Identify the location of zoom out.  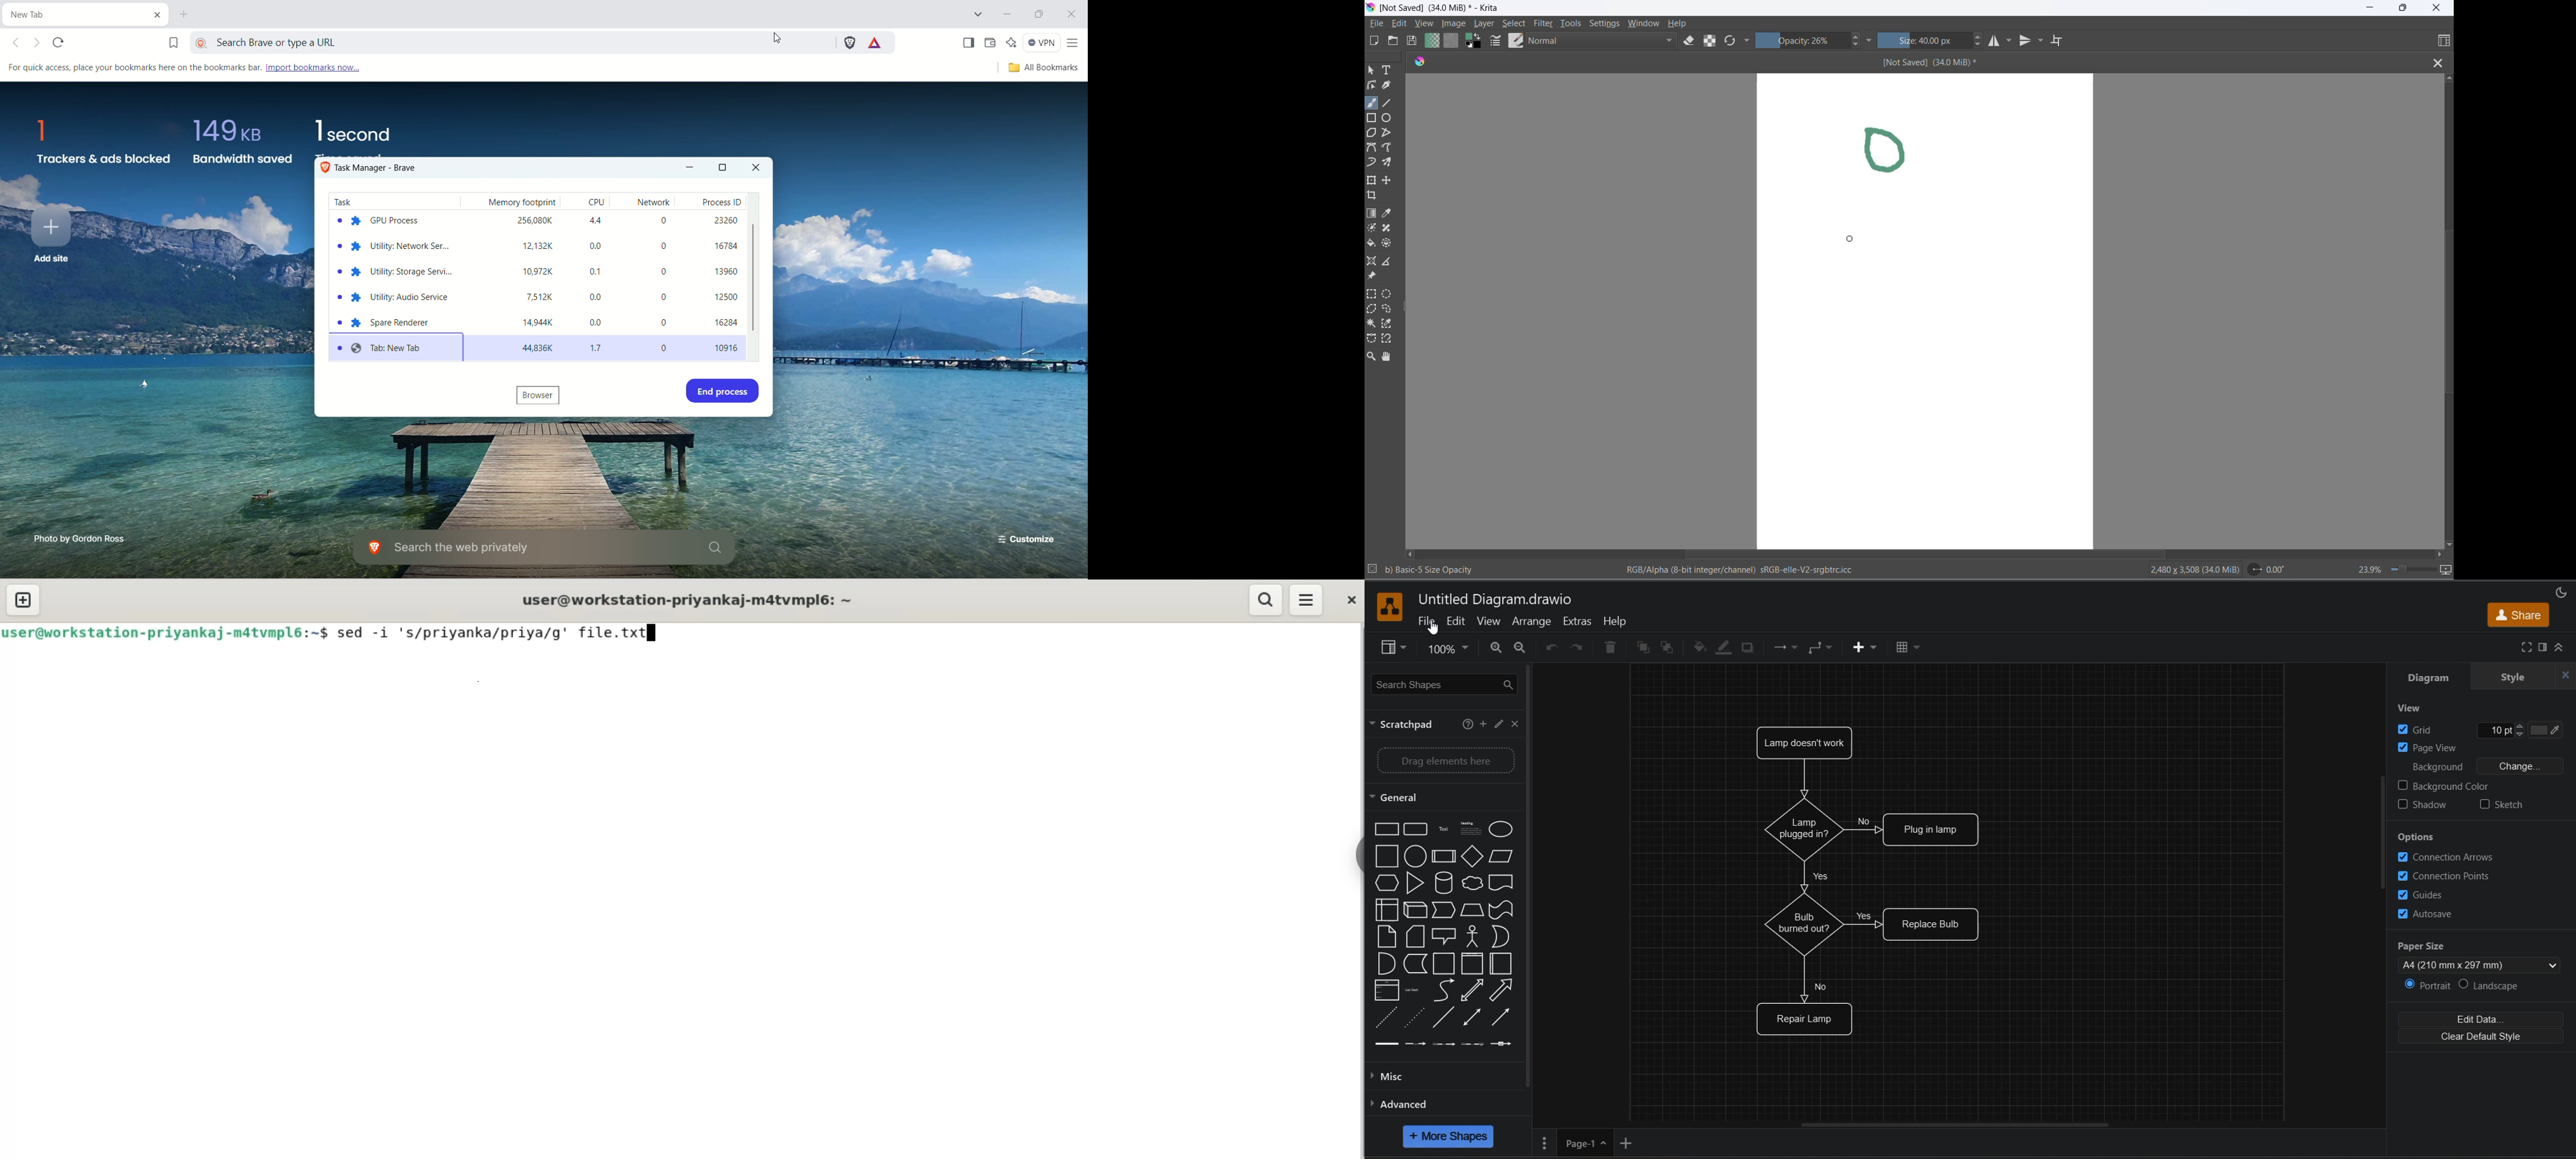
(1520, 648).